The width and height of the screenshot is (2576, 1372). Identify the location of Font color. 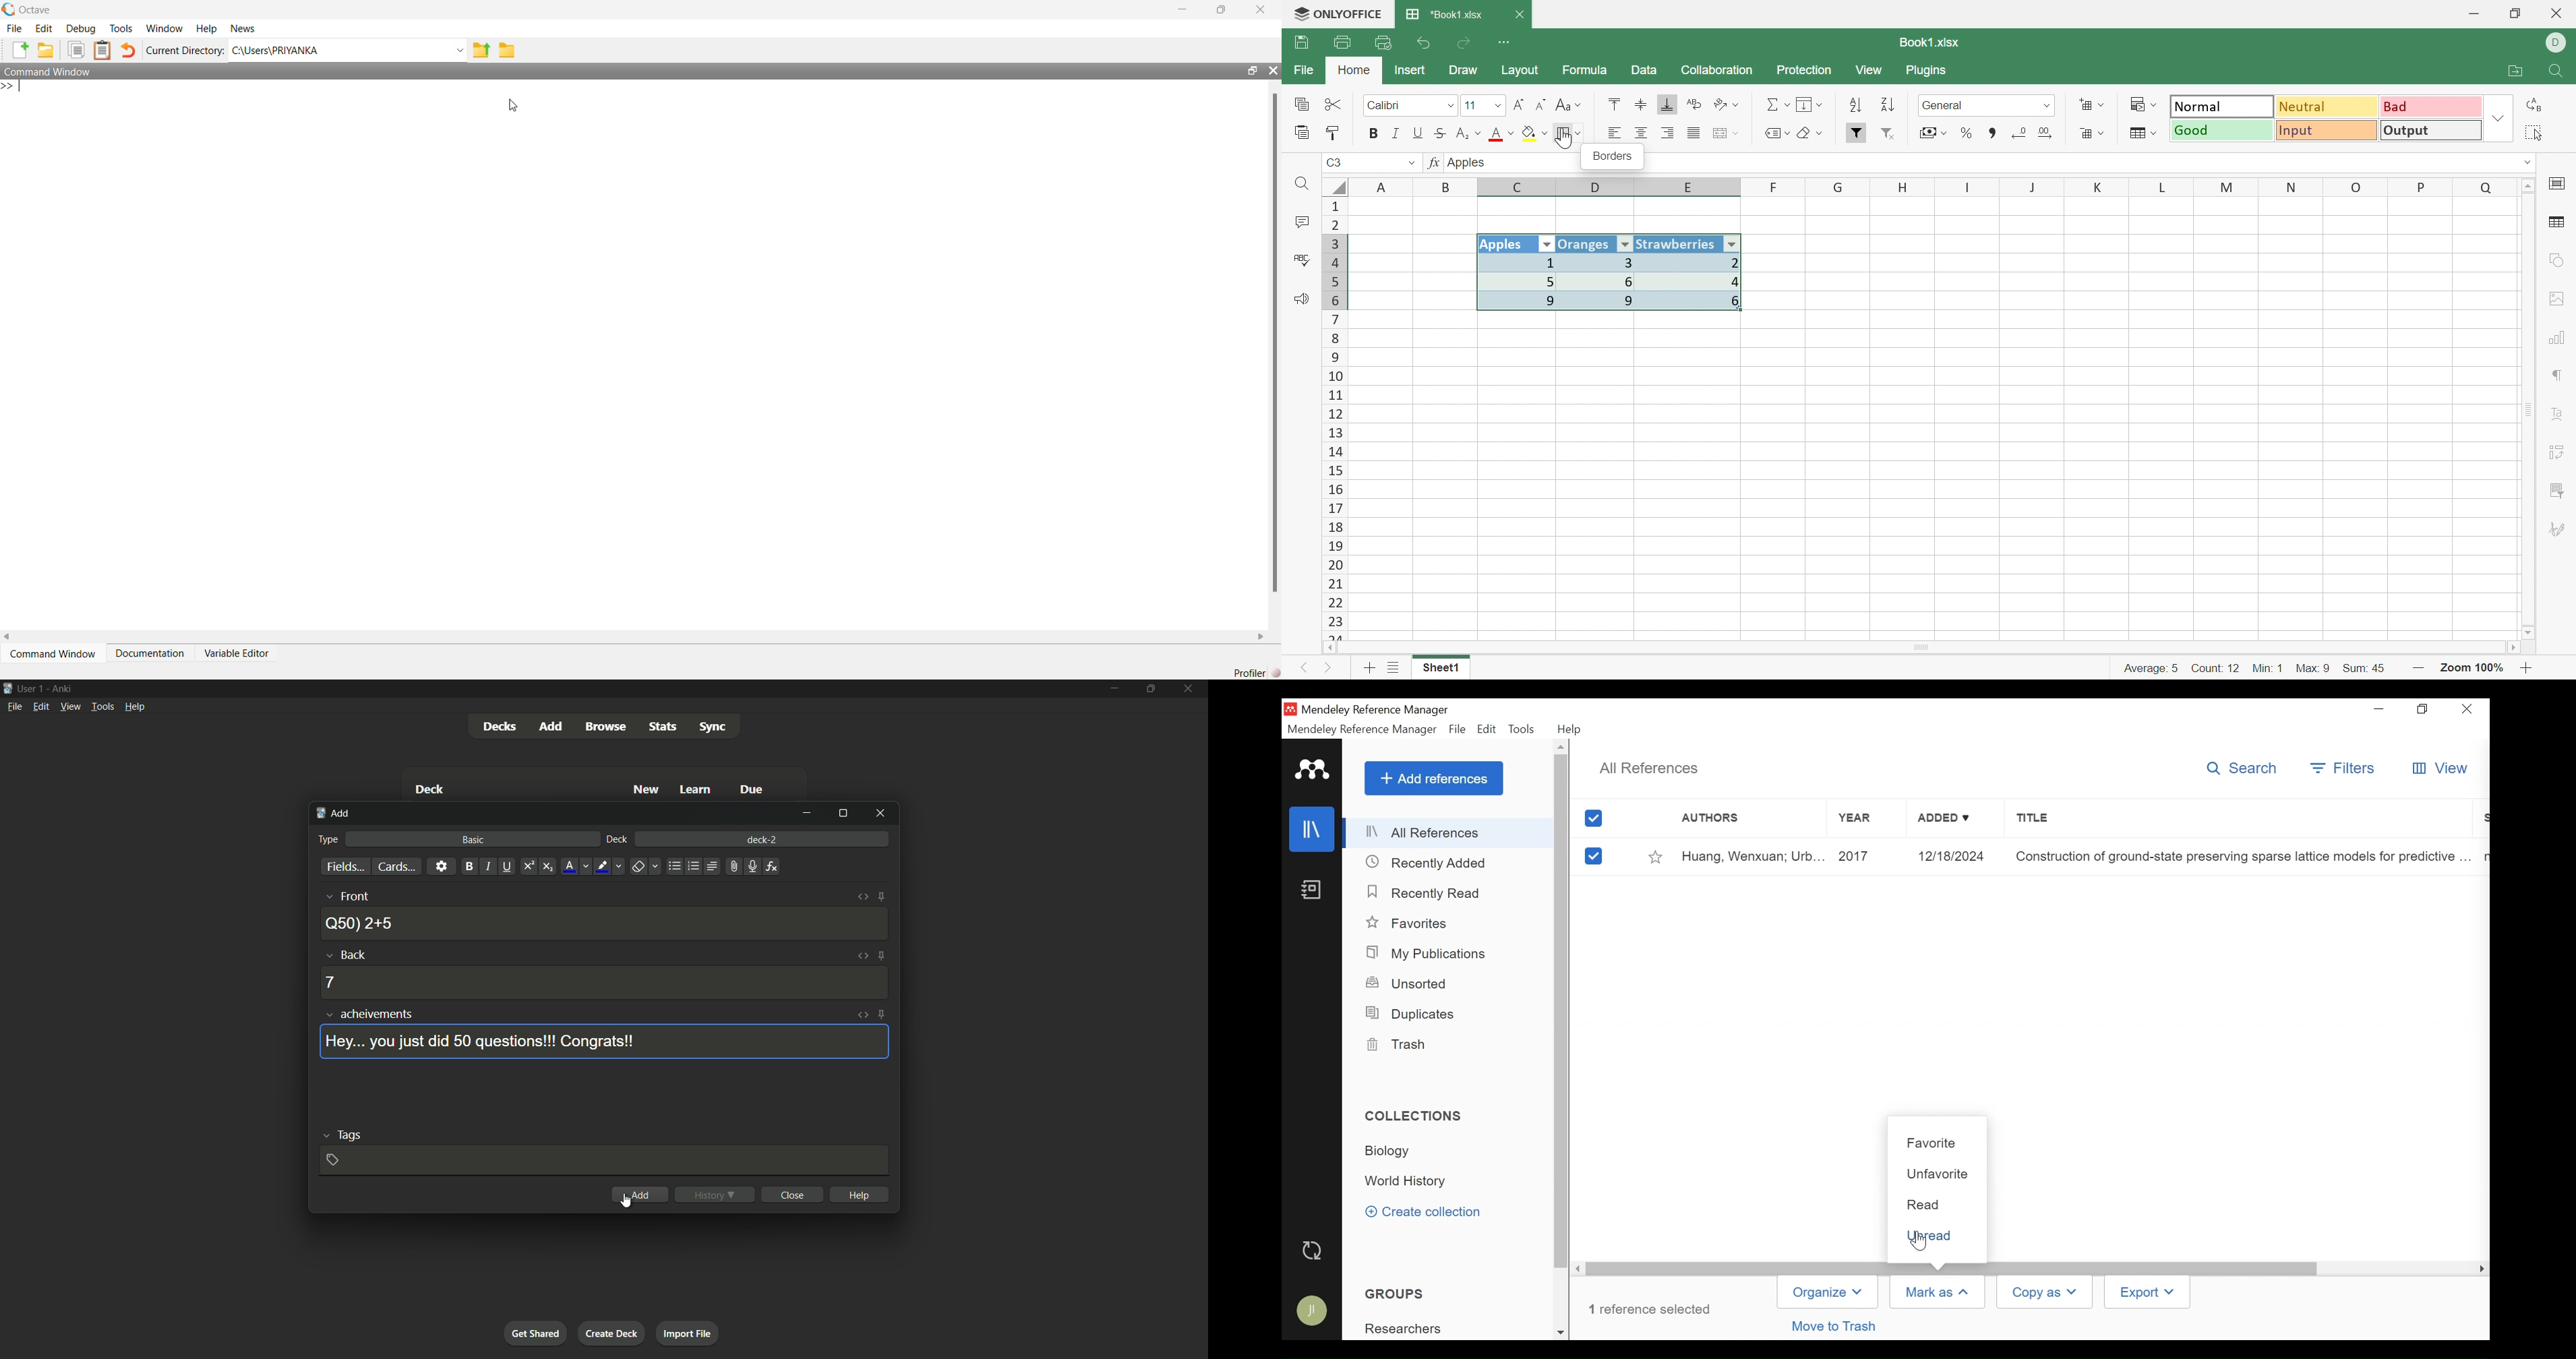
(1503, 135).